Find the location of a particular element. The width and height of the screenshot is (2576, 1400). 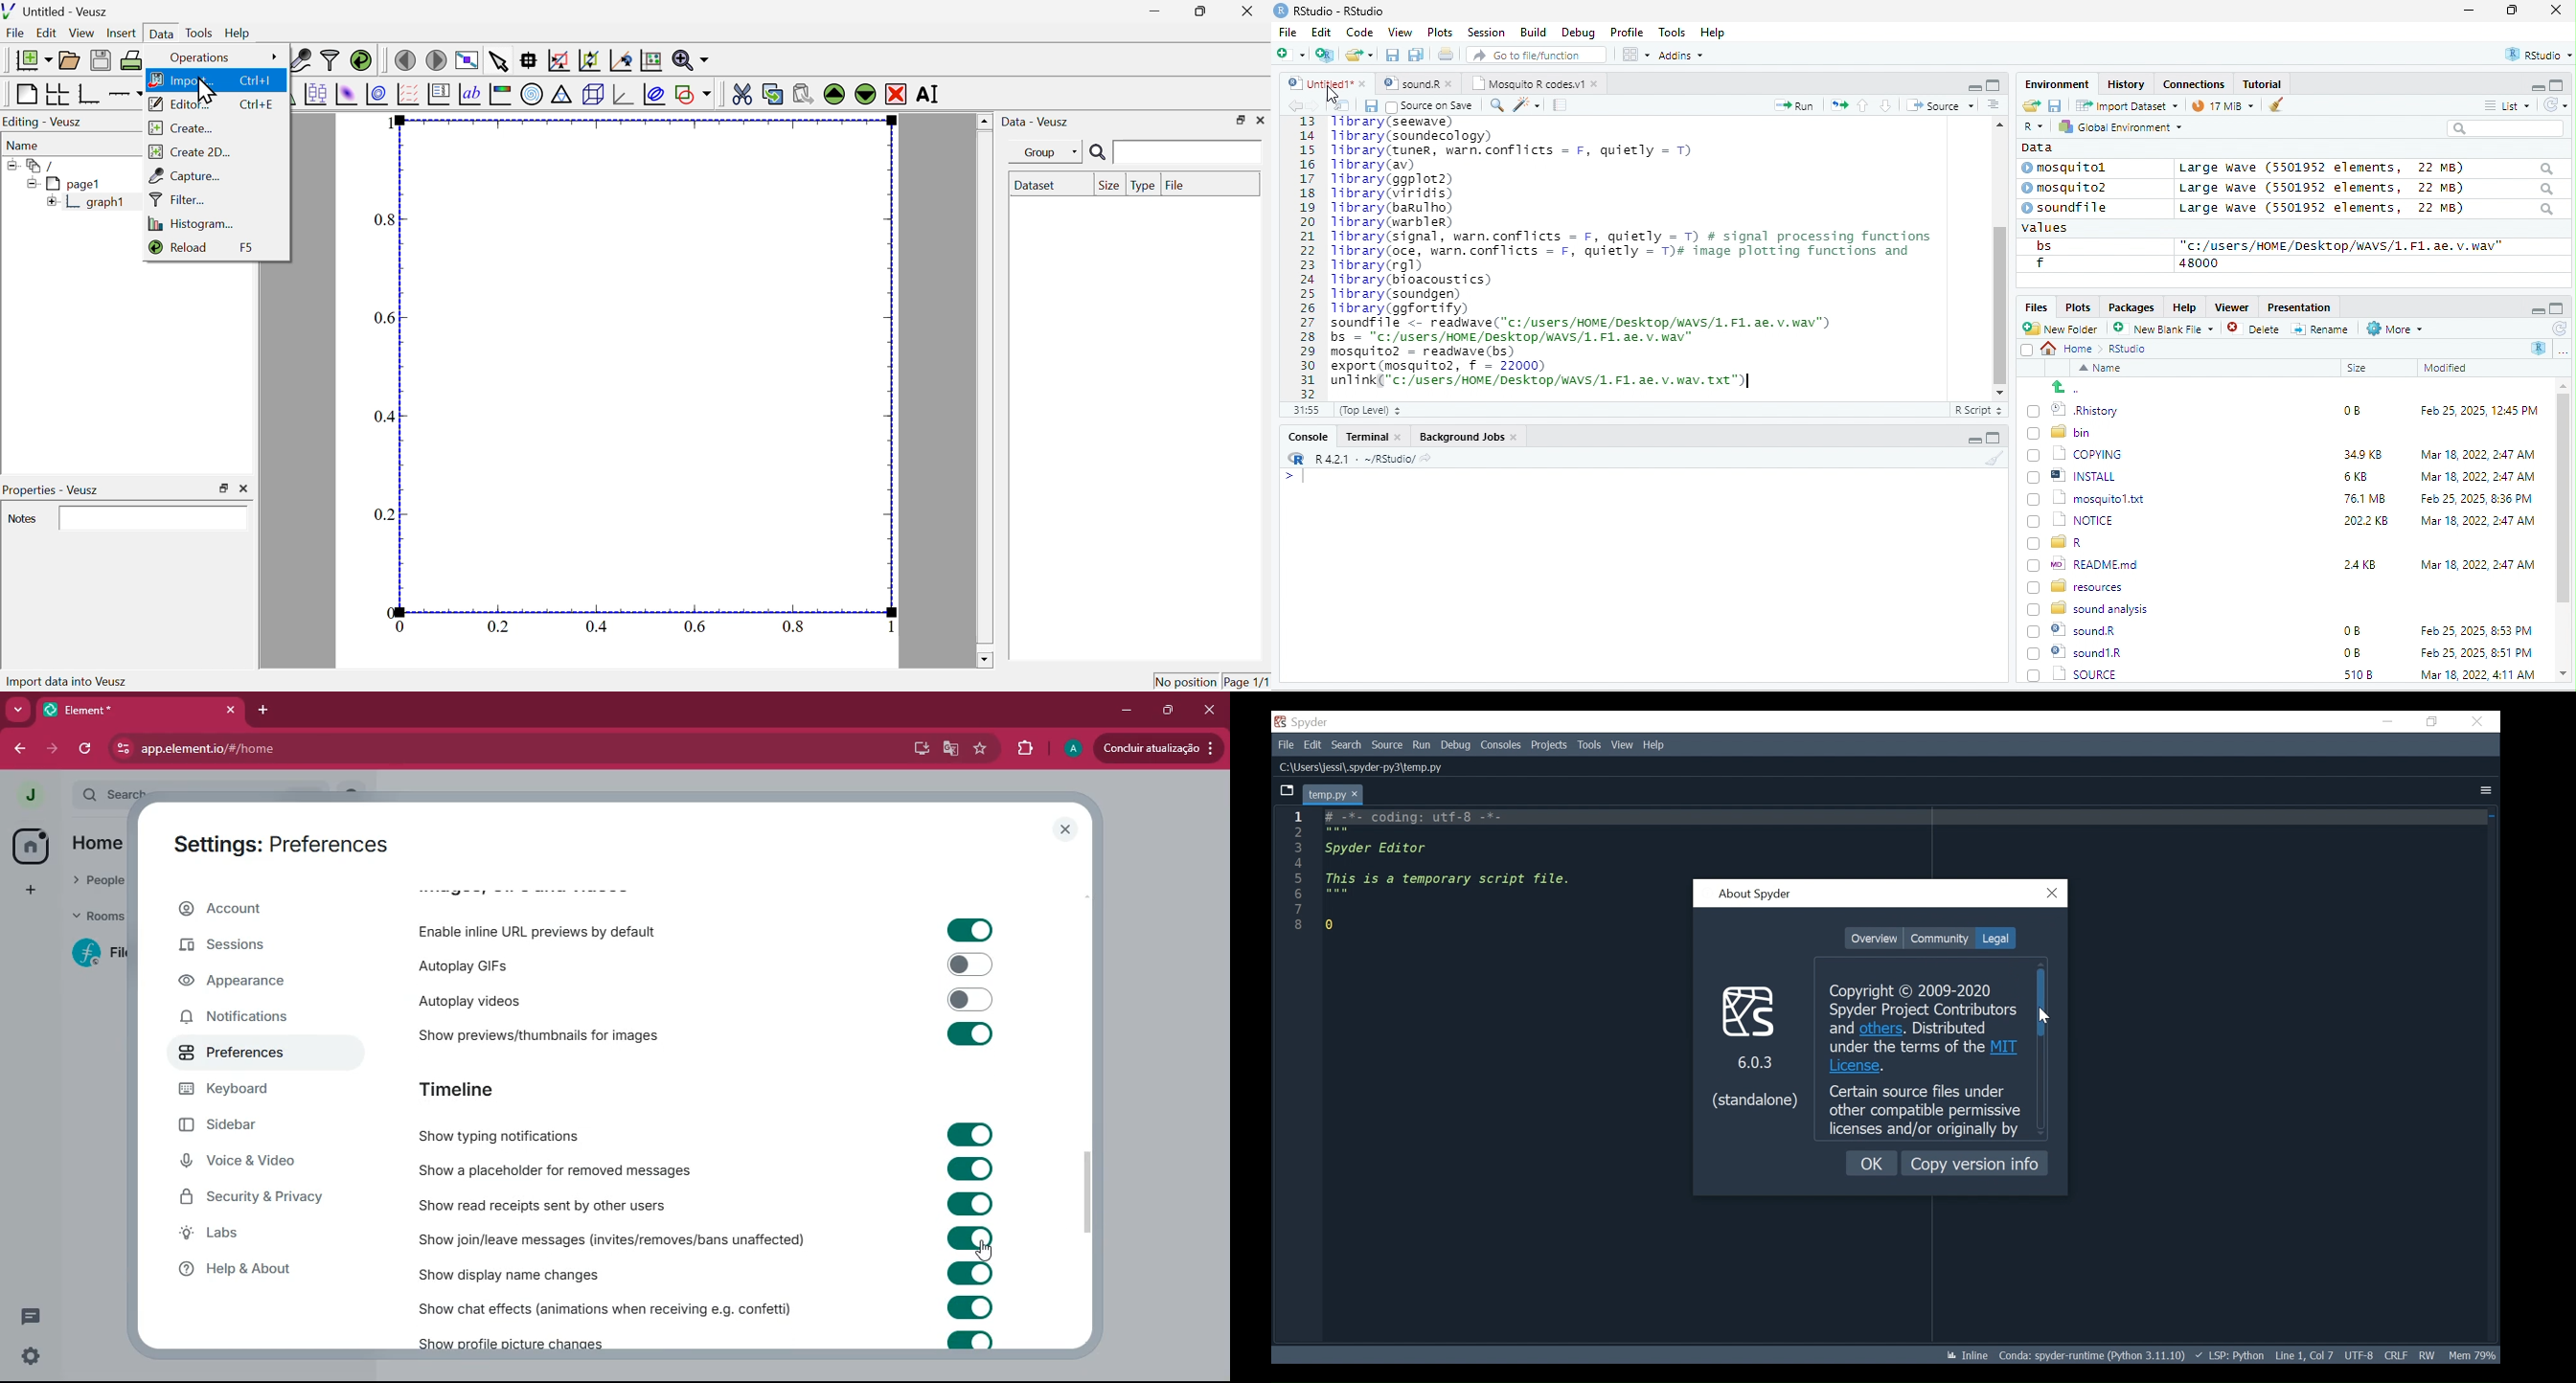

Legal is located at coordinates (1994, 938).